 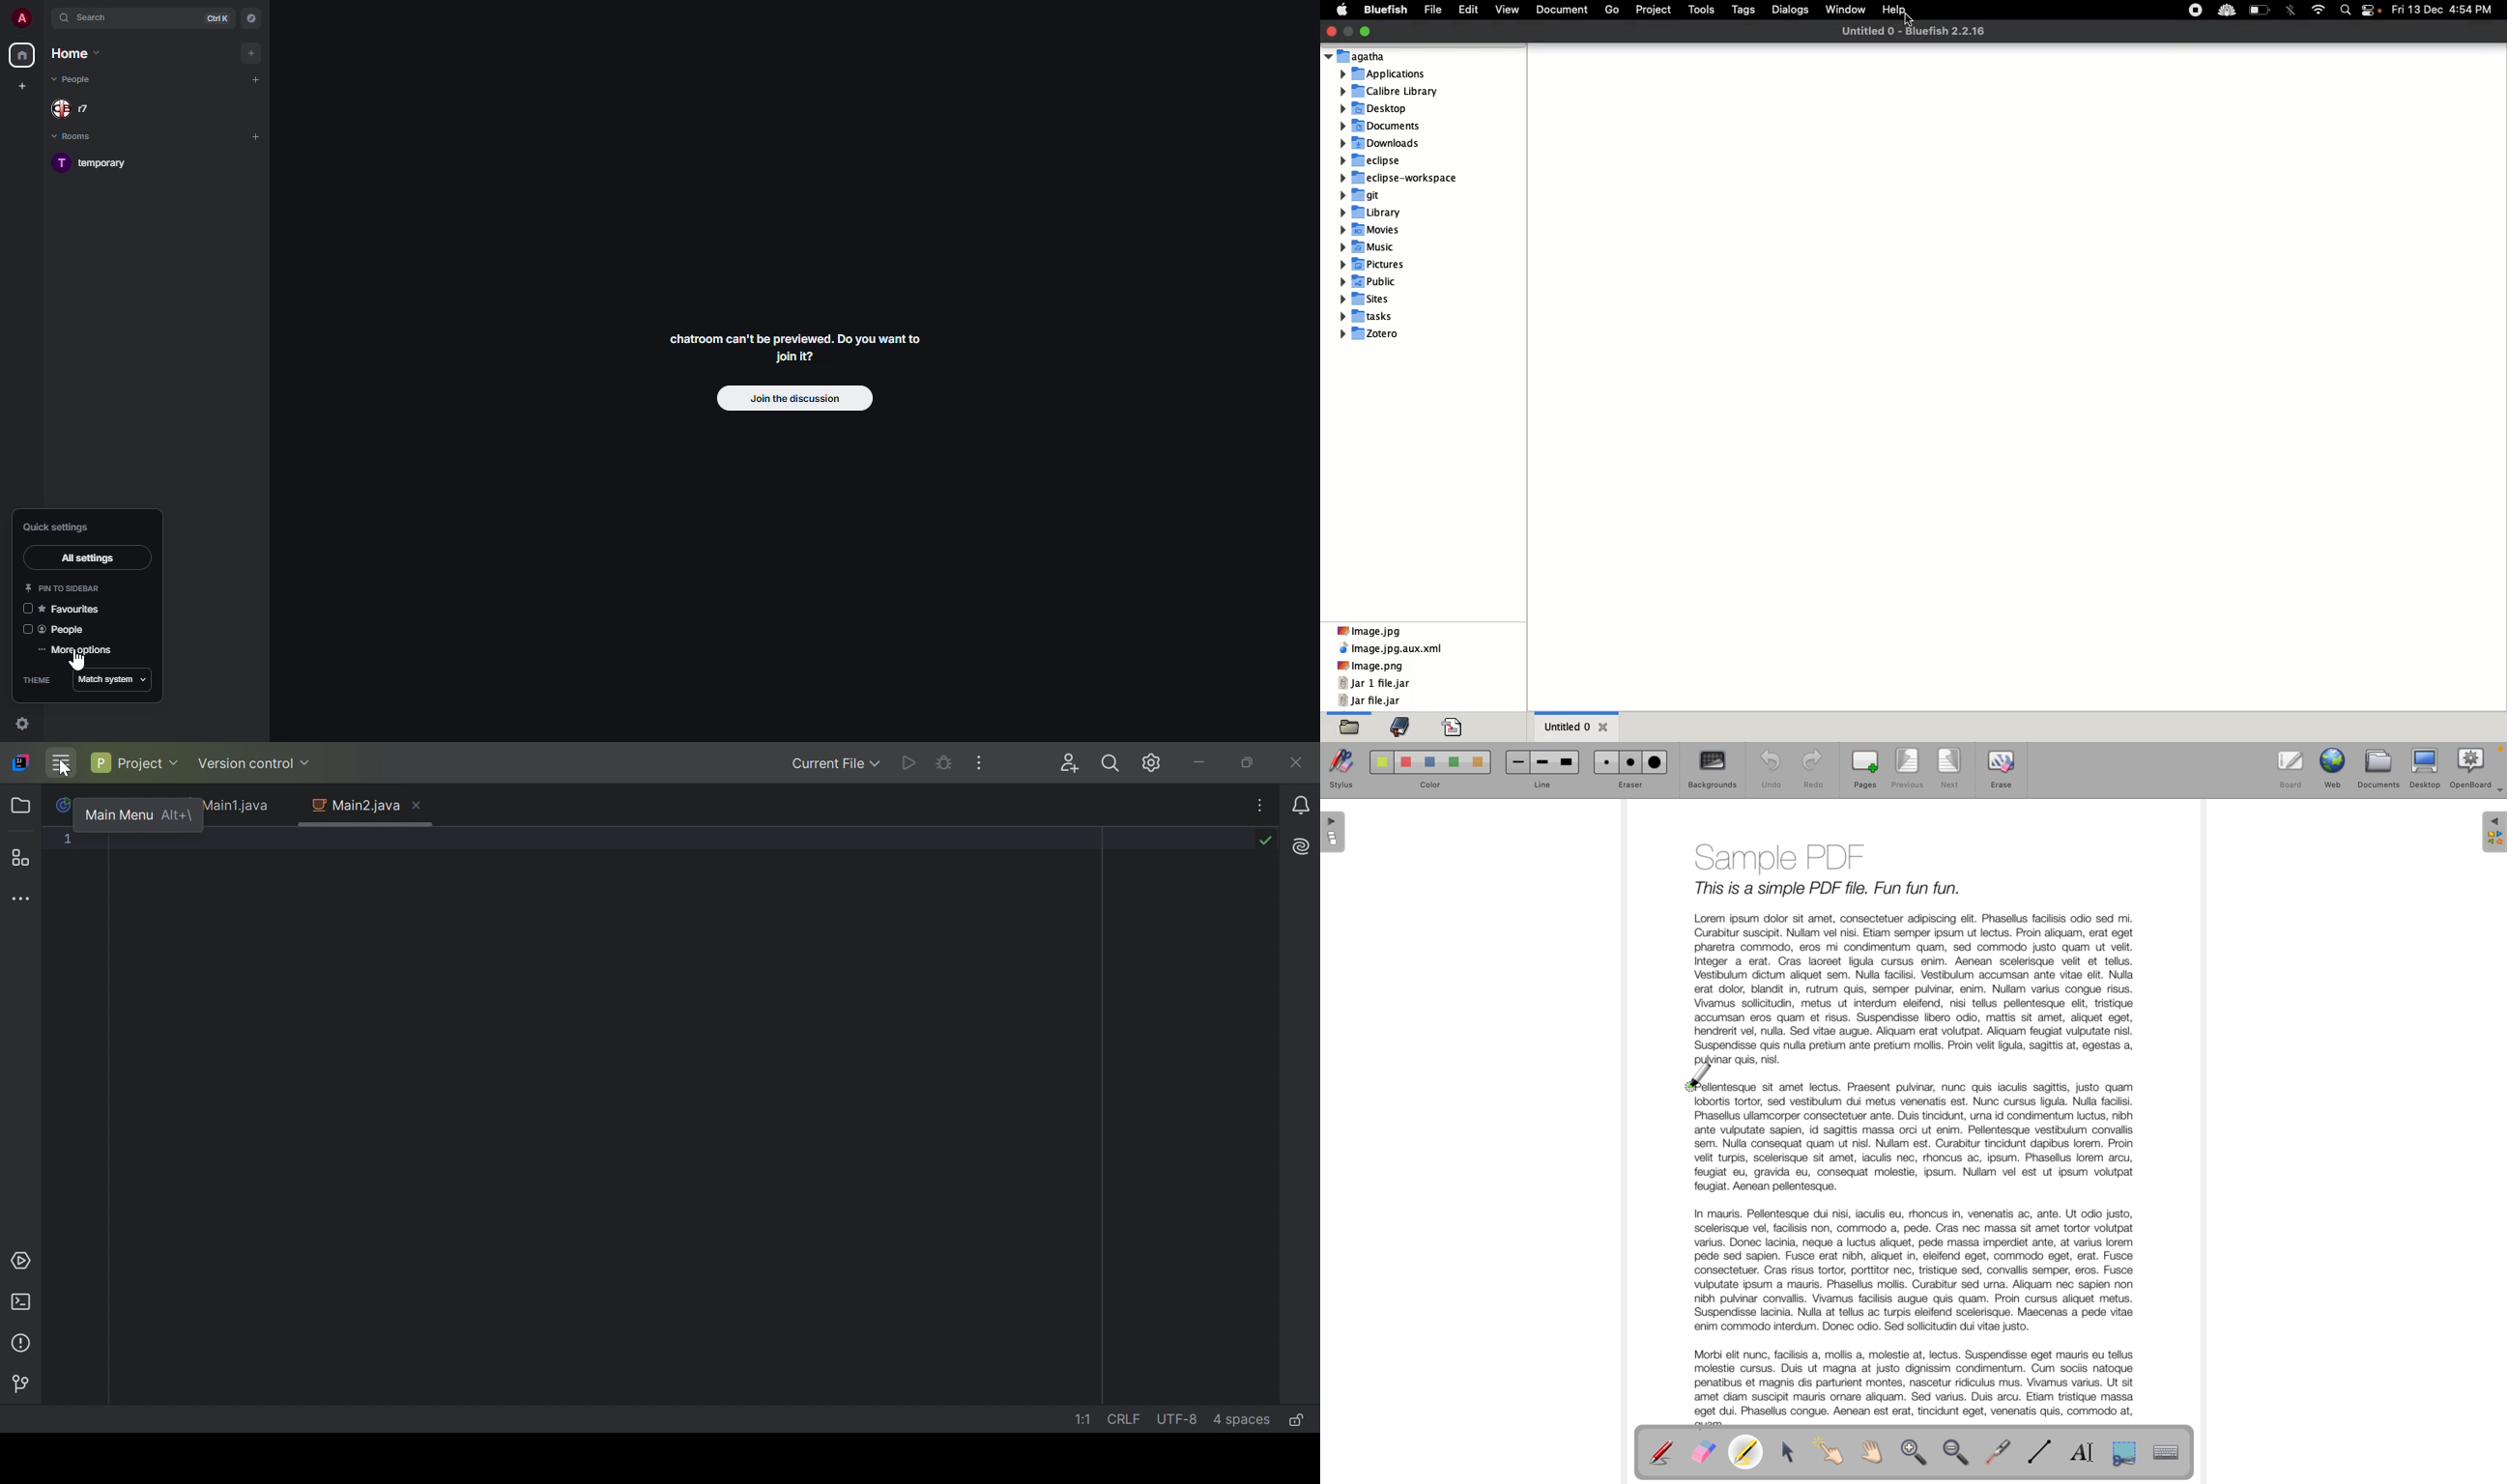 I want to click on pin to sidebar, so click(x=63, y=588).